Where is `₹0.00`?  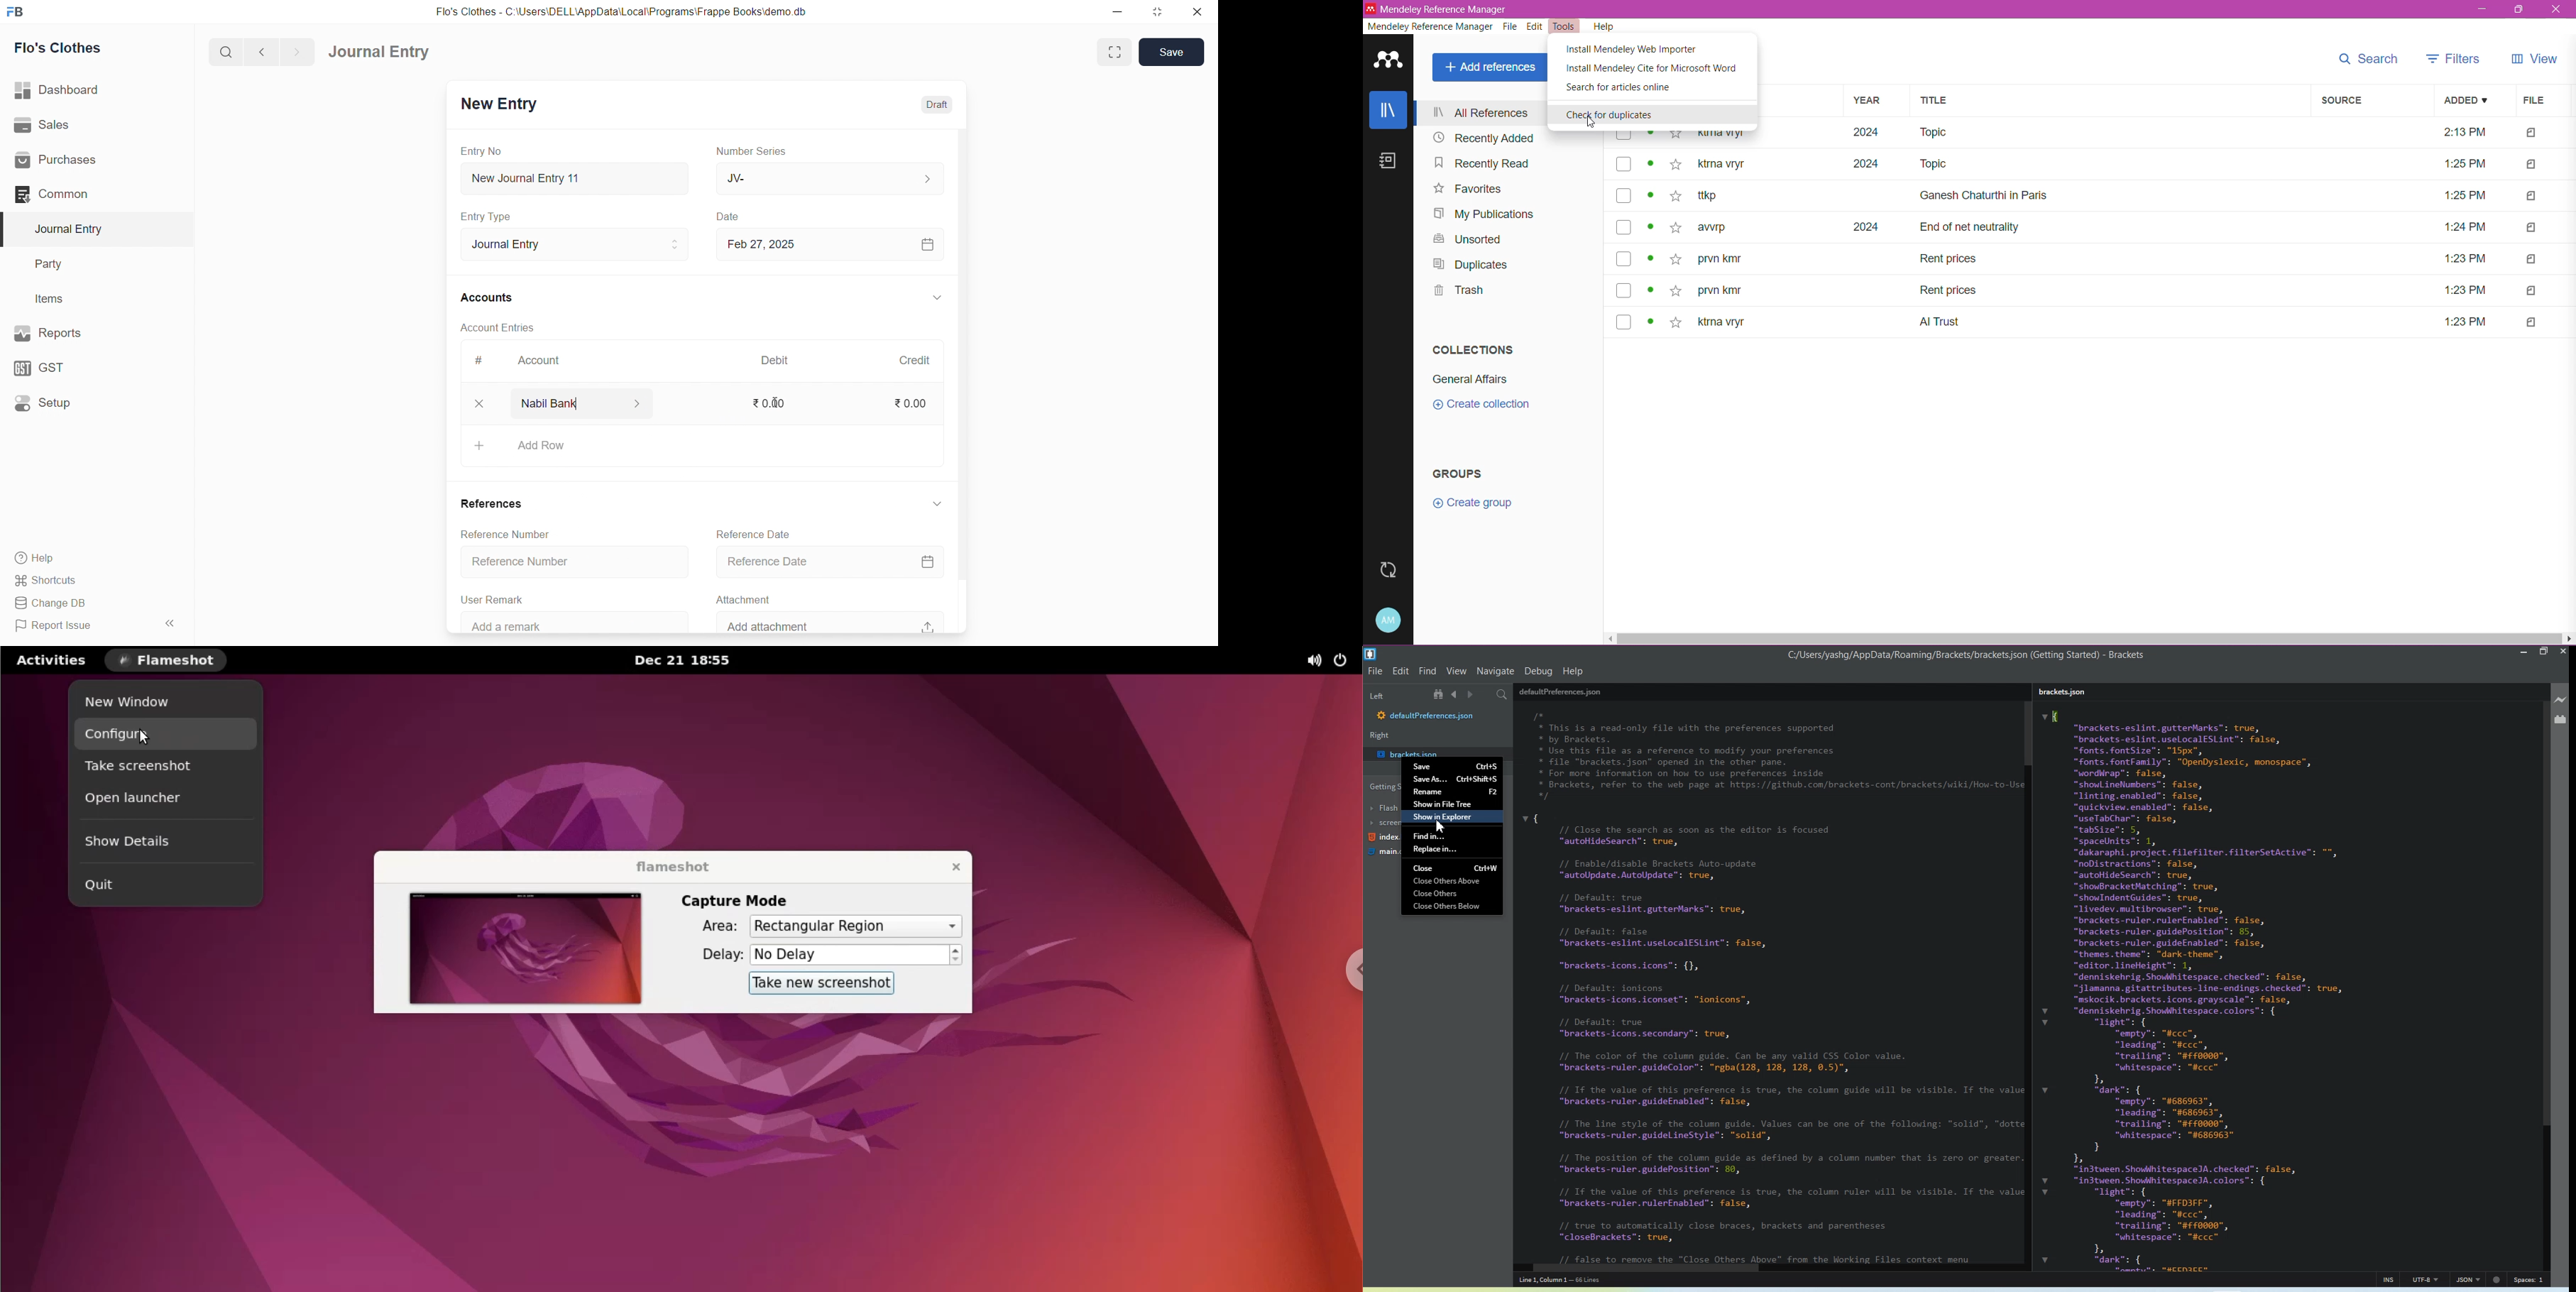 ₹0.00 is located at coordinates (773, 405).